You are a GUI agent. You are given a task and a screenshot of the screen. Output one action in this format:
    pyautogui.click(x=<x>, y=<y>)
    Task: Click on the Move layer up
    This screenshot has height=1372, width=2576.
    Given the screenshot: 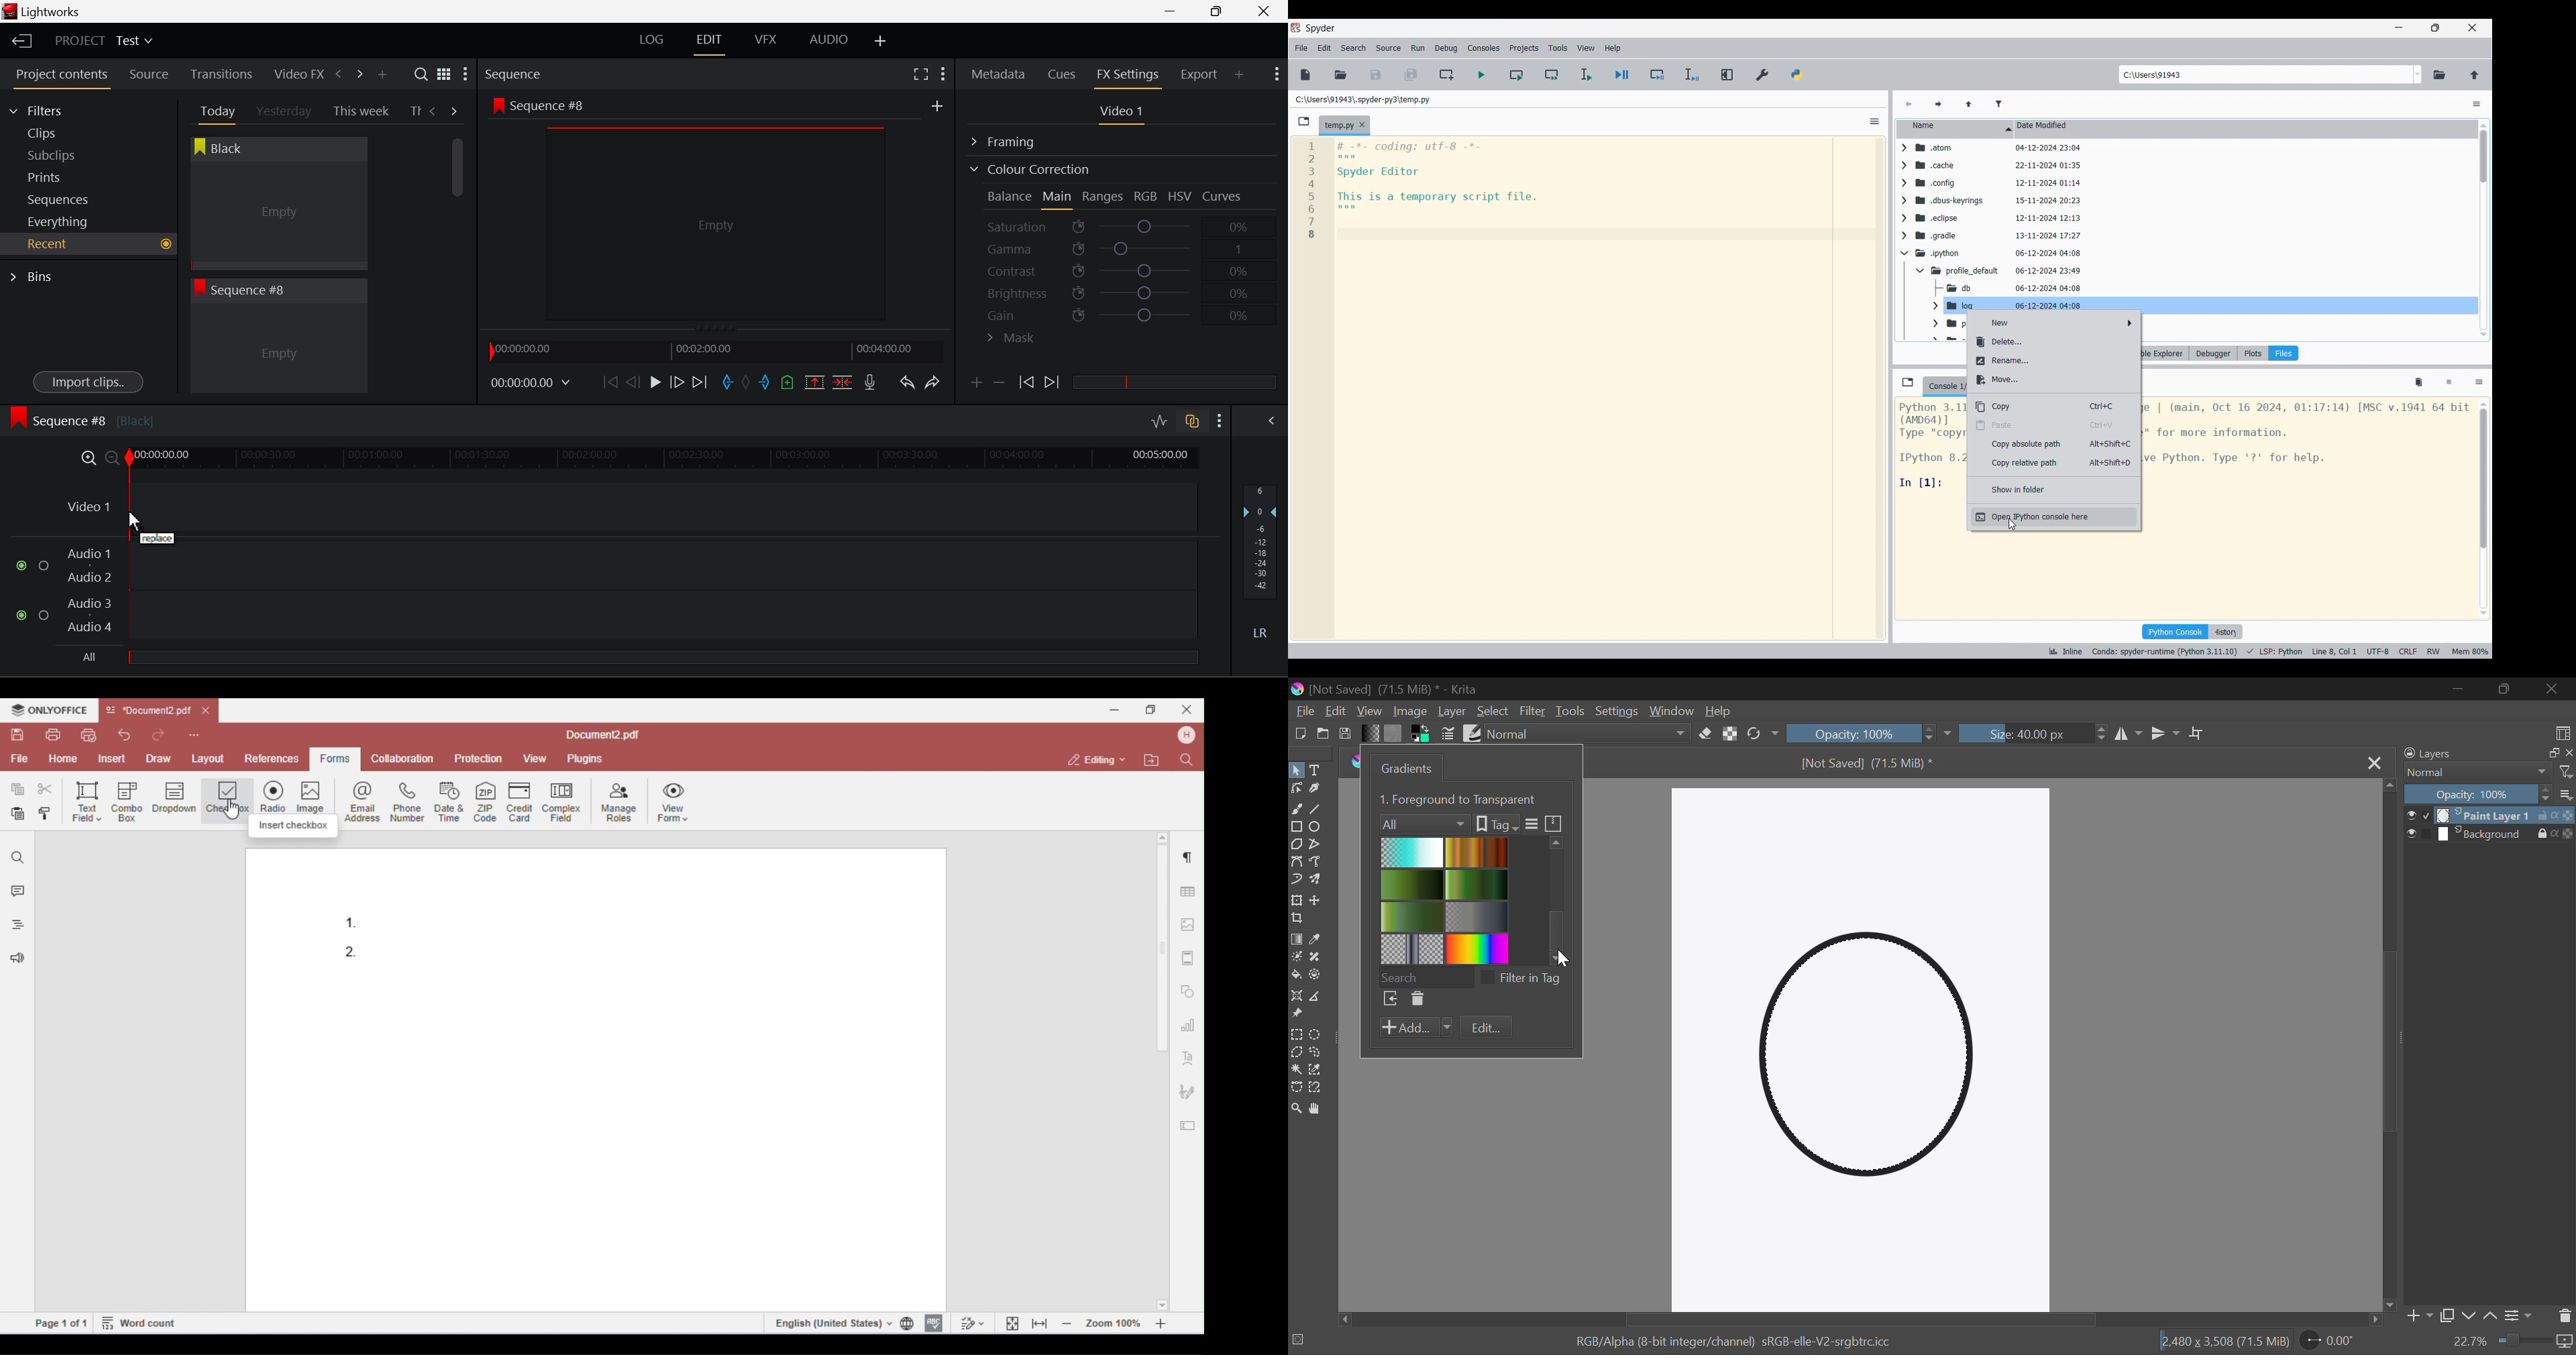 What is the action you would take?
    pyautogui.click(x=2489, y=1316)
    